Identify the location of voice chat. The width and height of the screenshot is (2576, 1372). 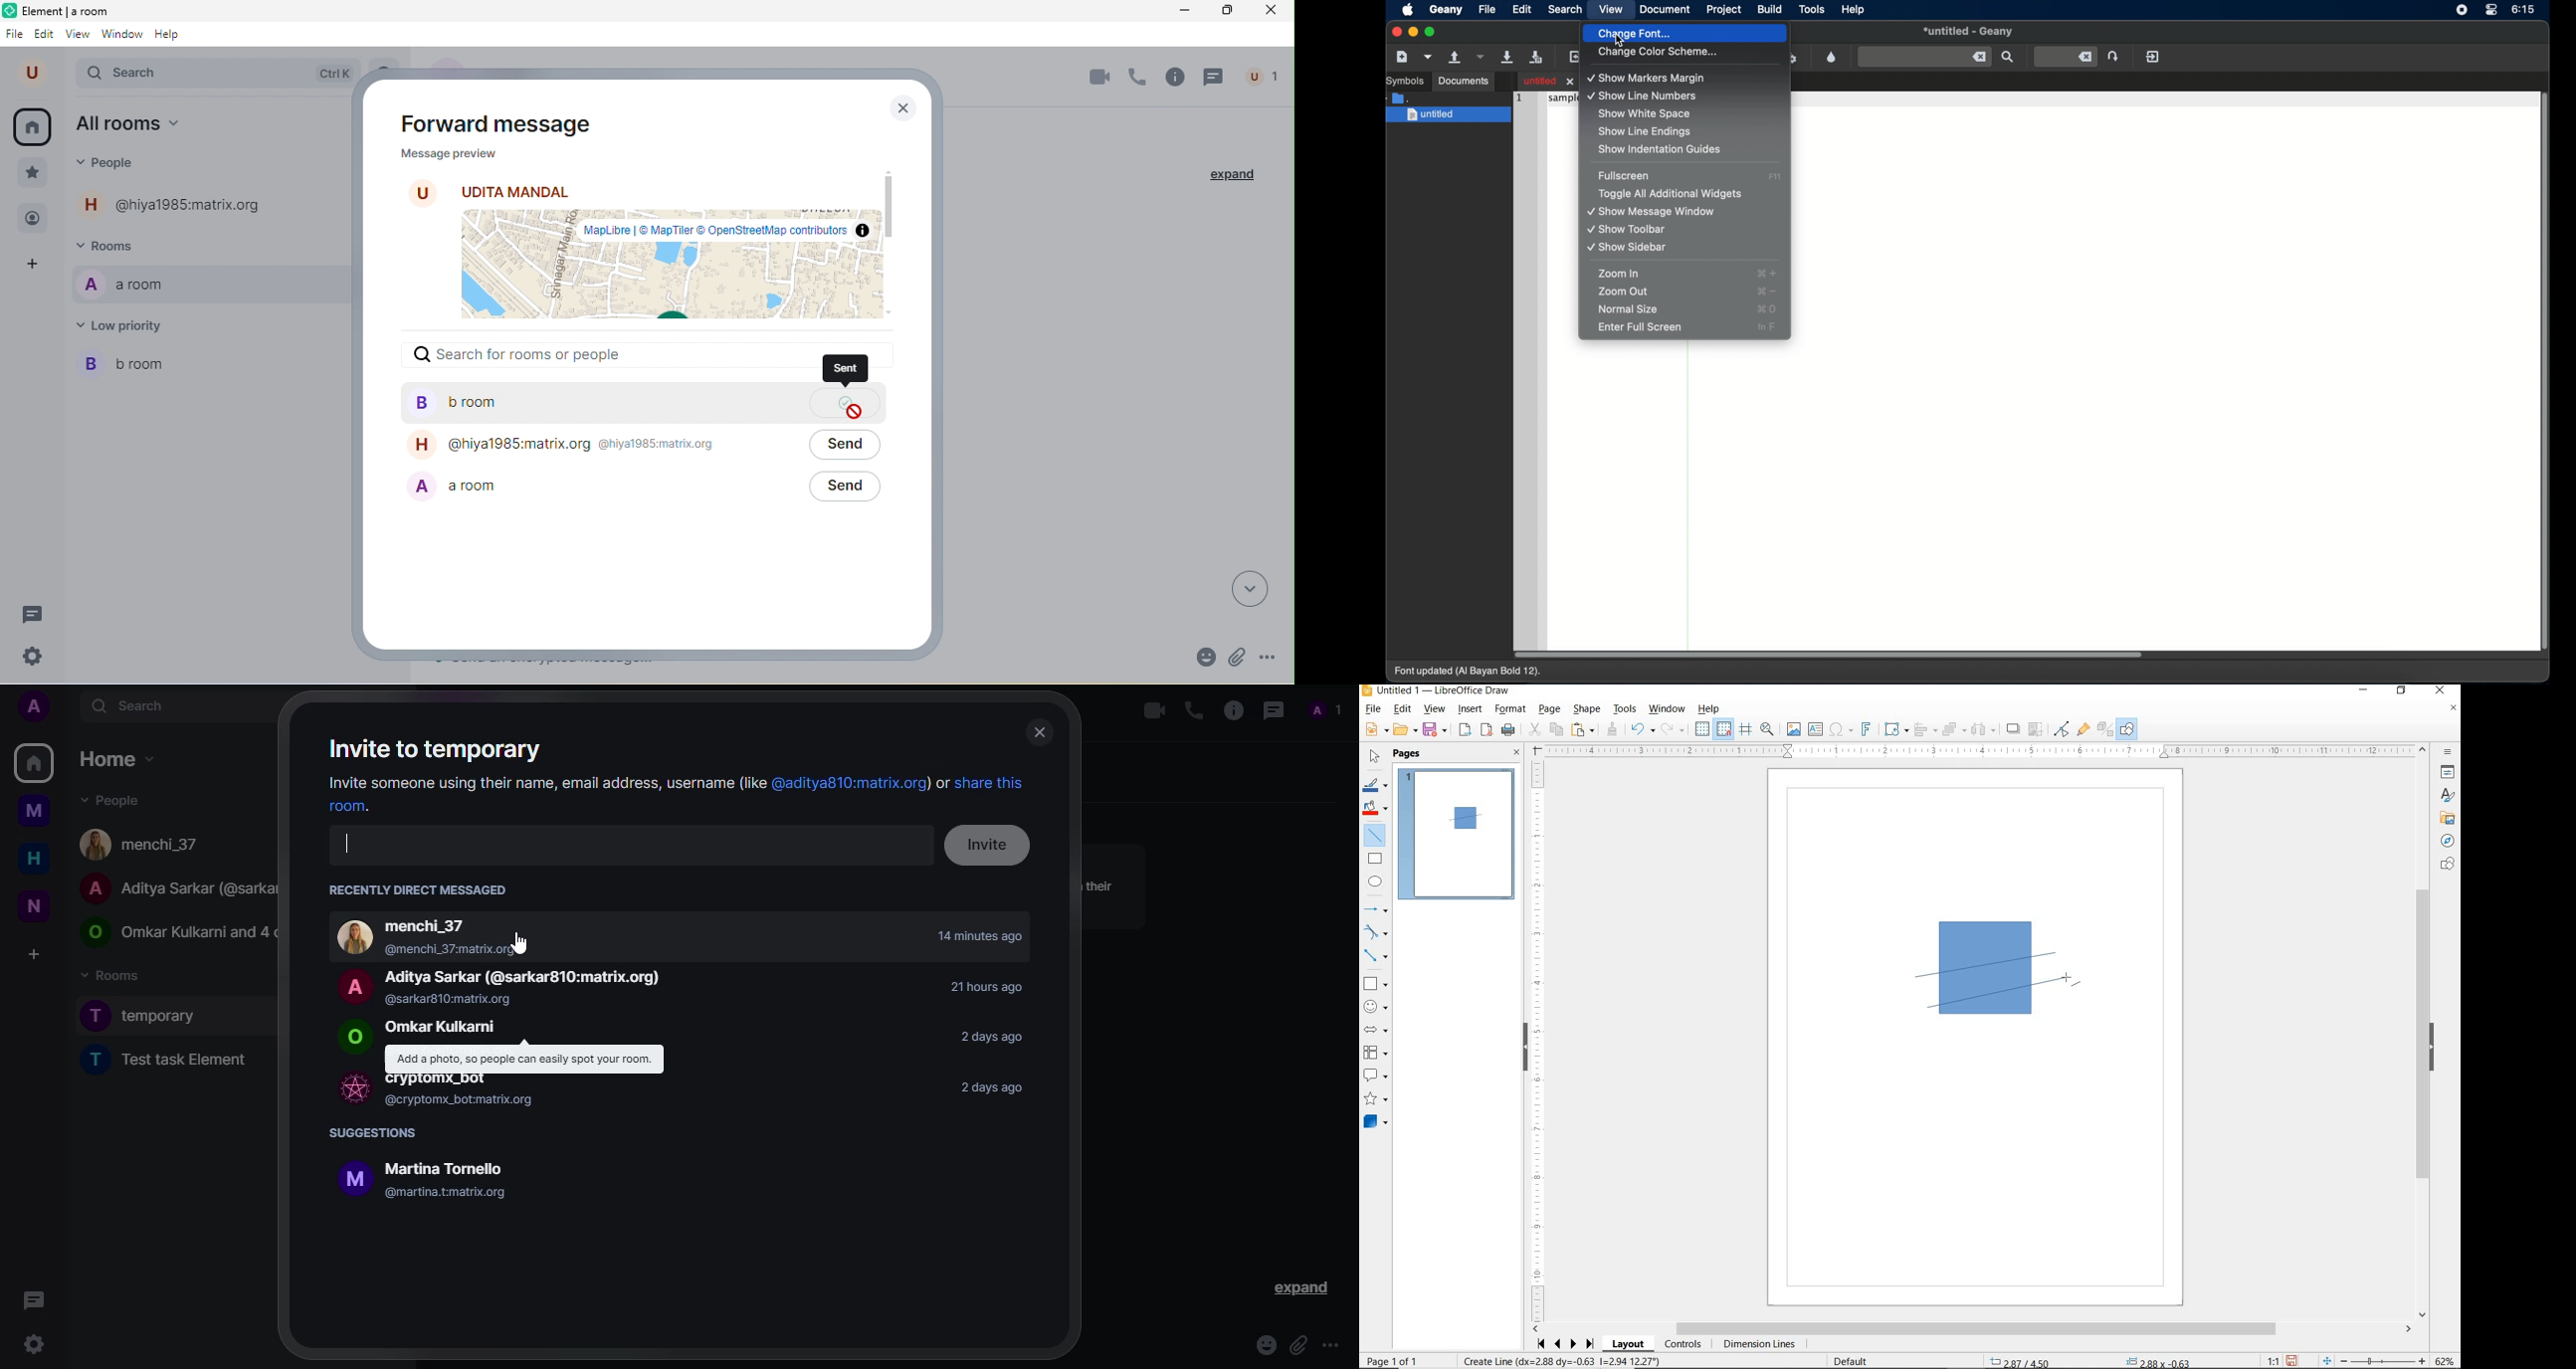
(1138, 76).